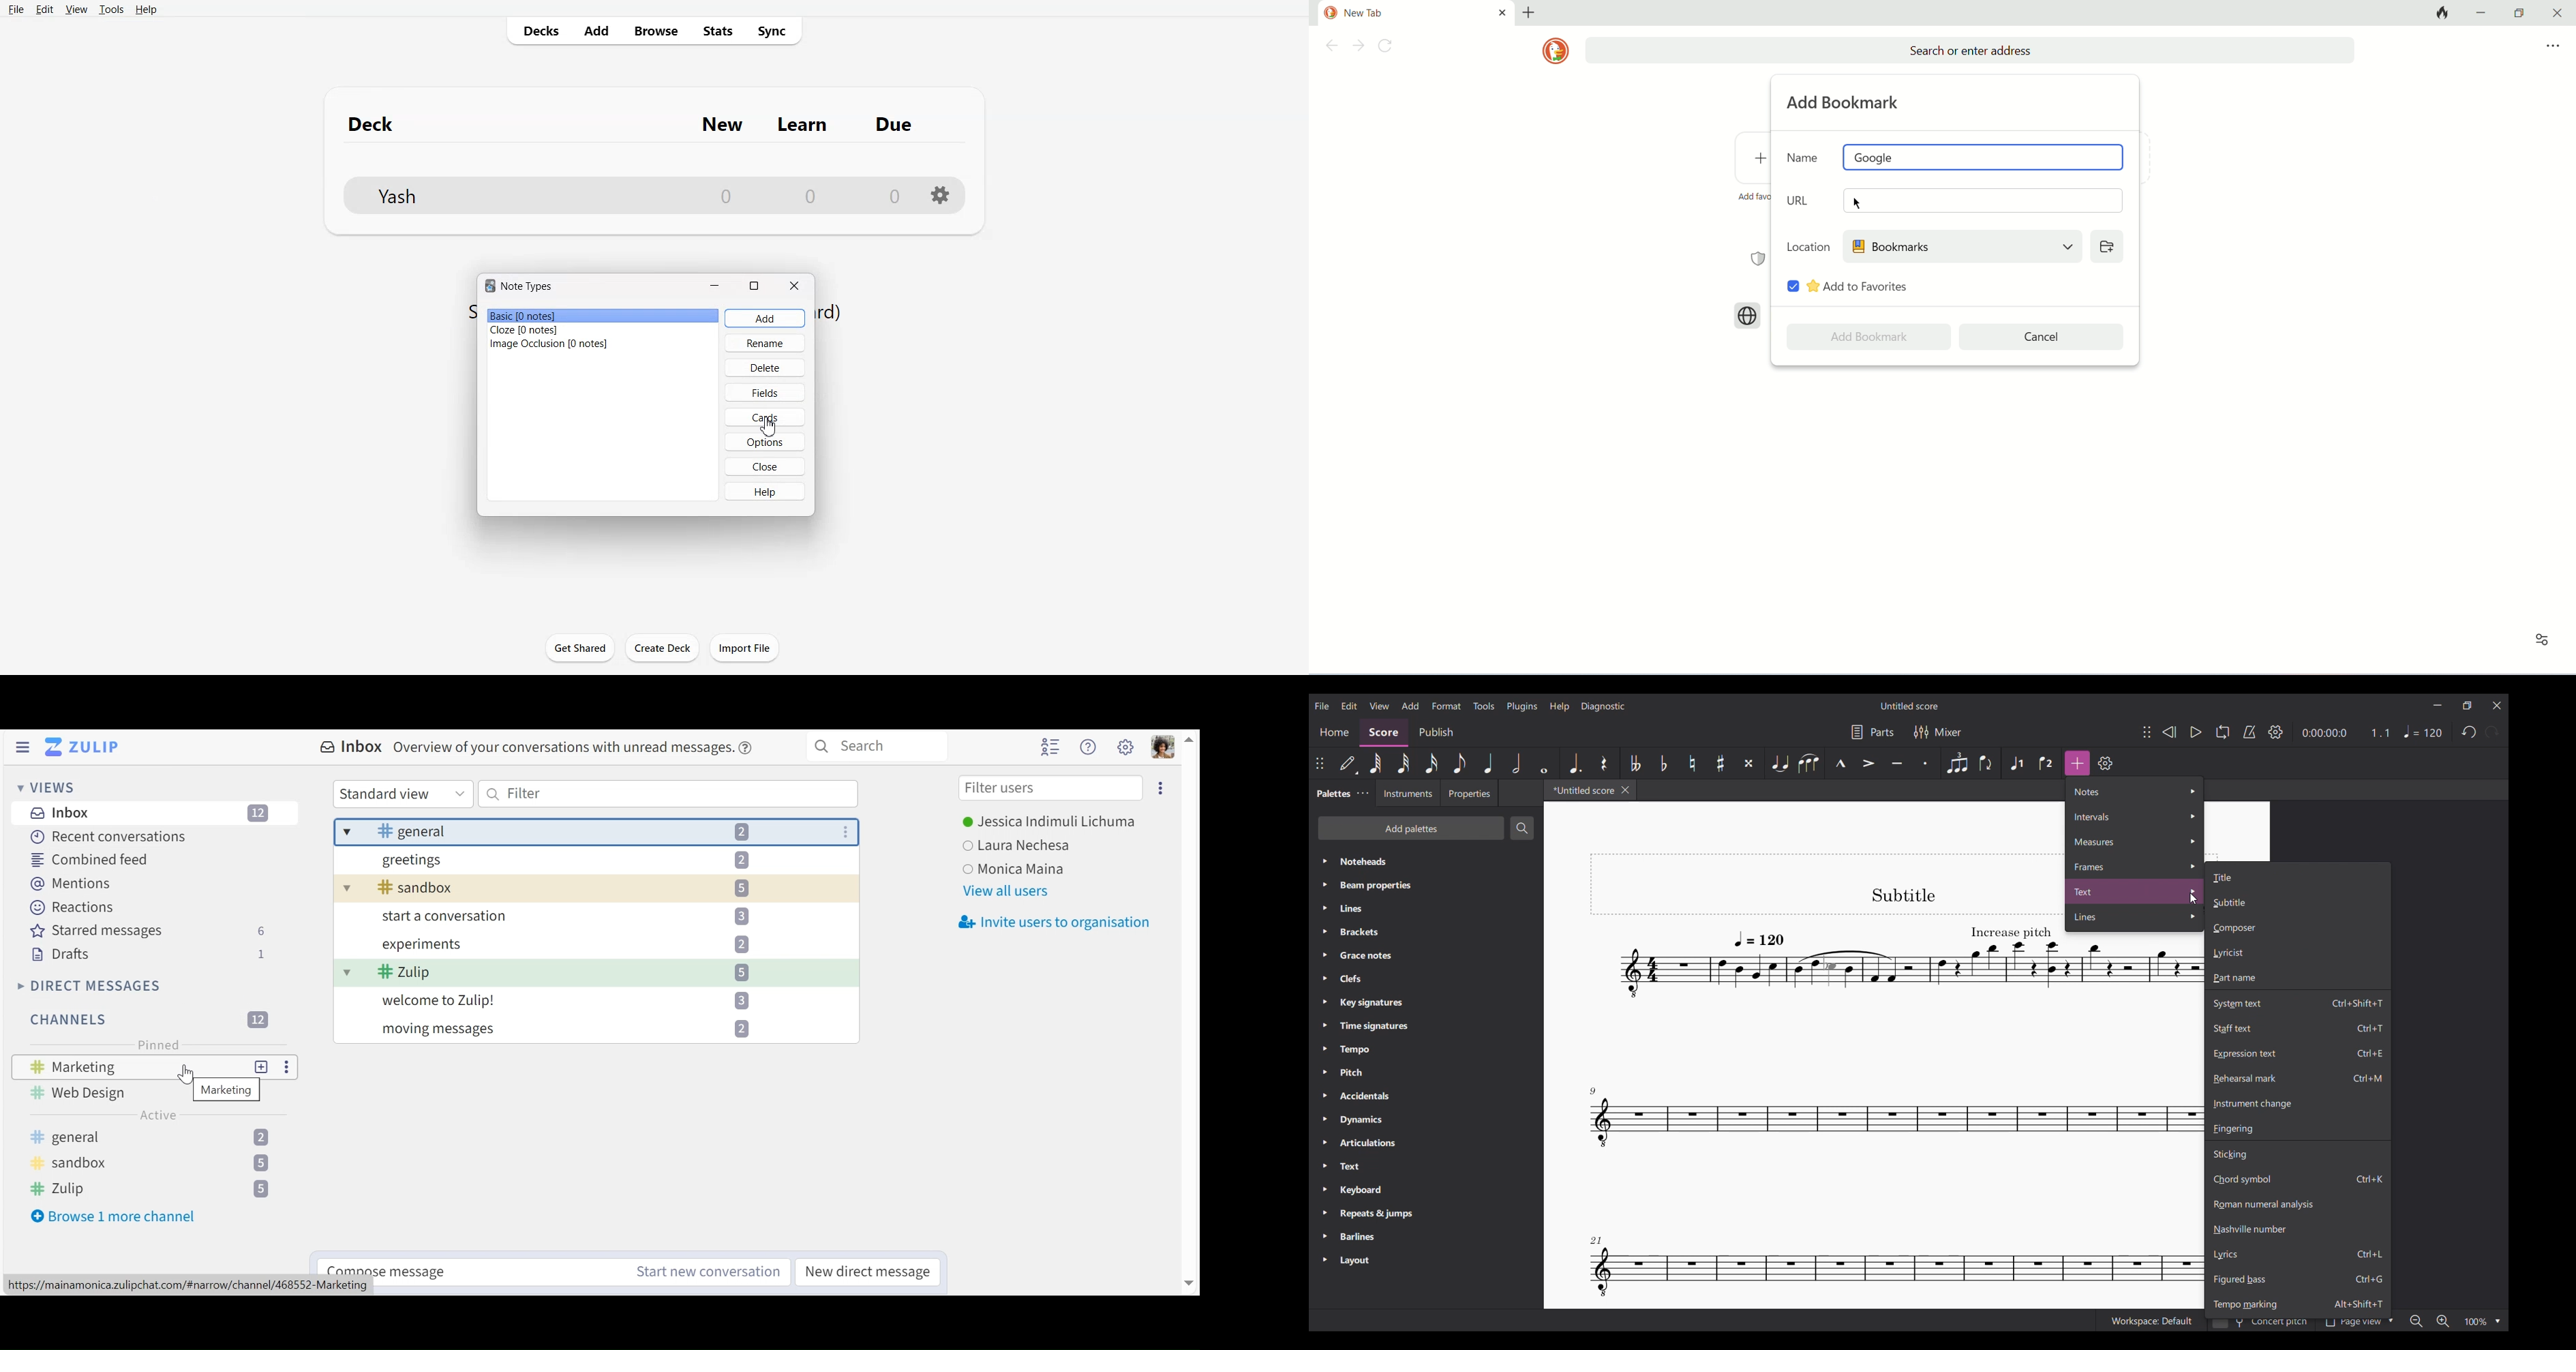  Describe the element at coordinates (261, 1067) in the screenshot. I see `add` at that location.